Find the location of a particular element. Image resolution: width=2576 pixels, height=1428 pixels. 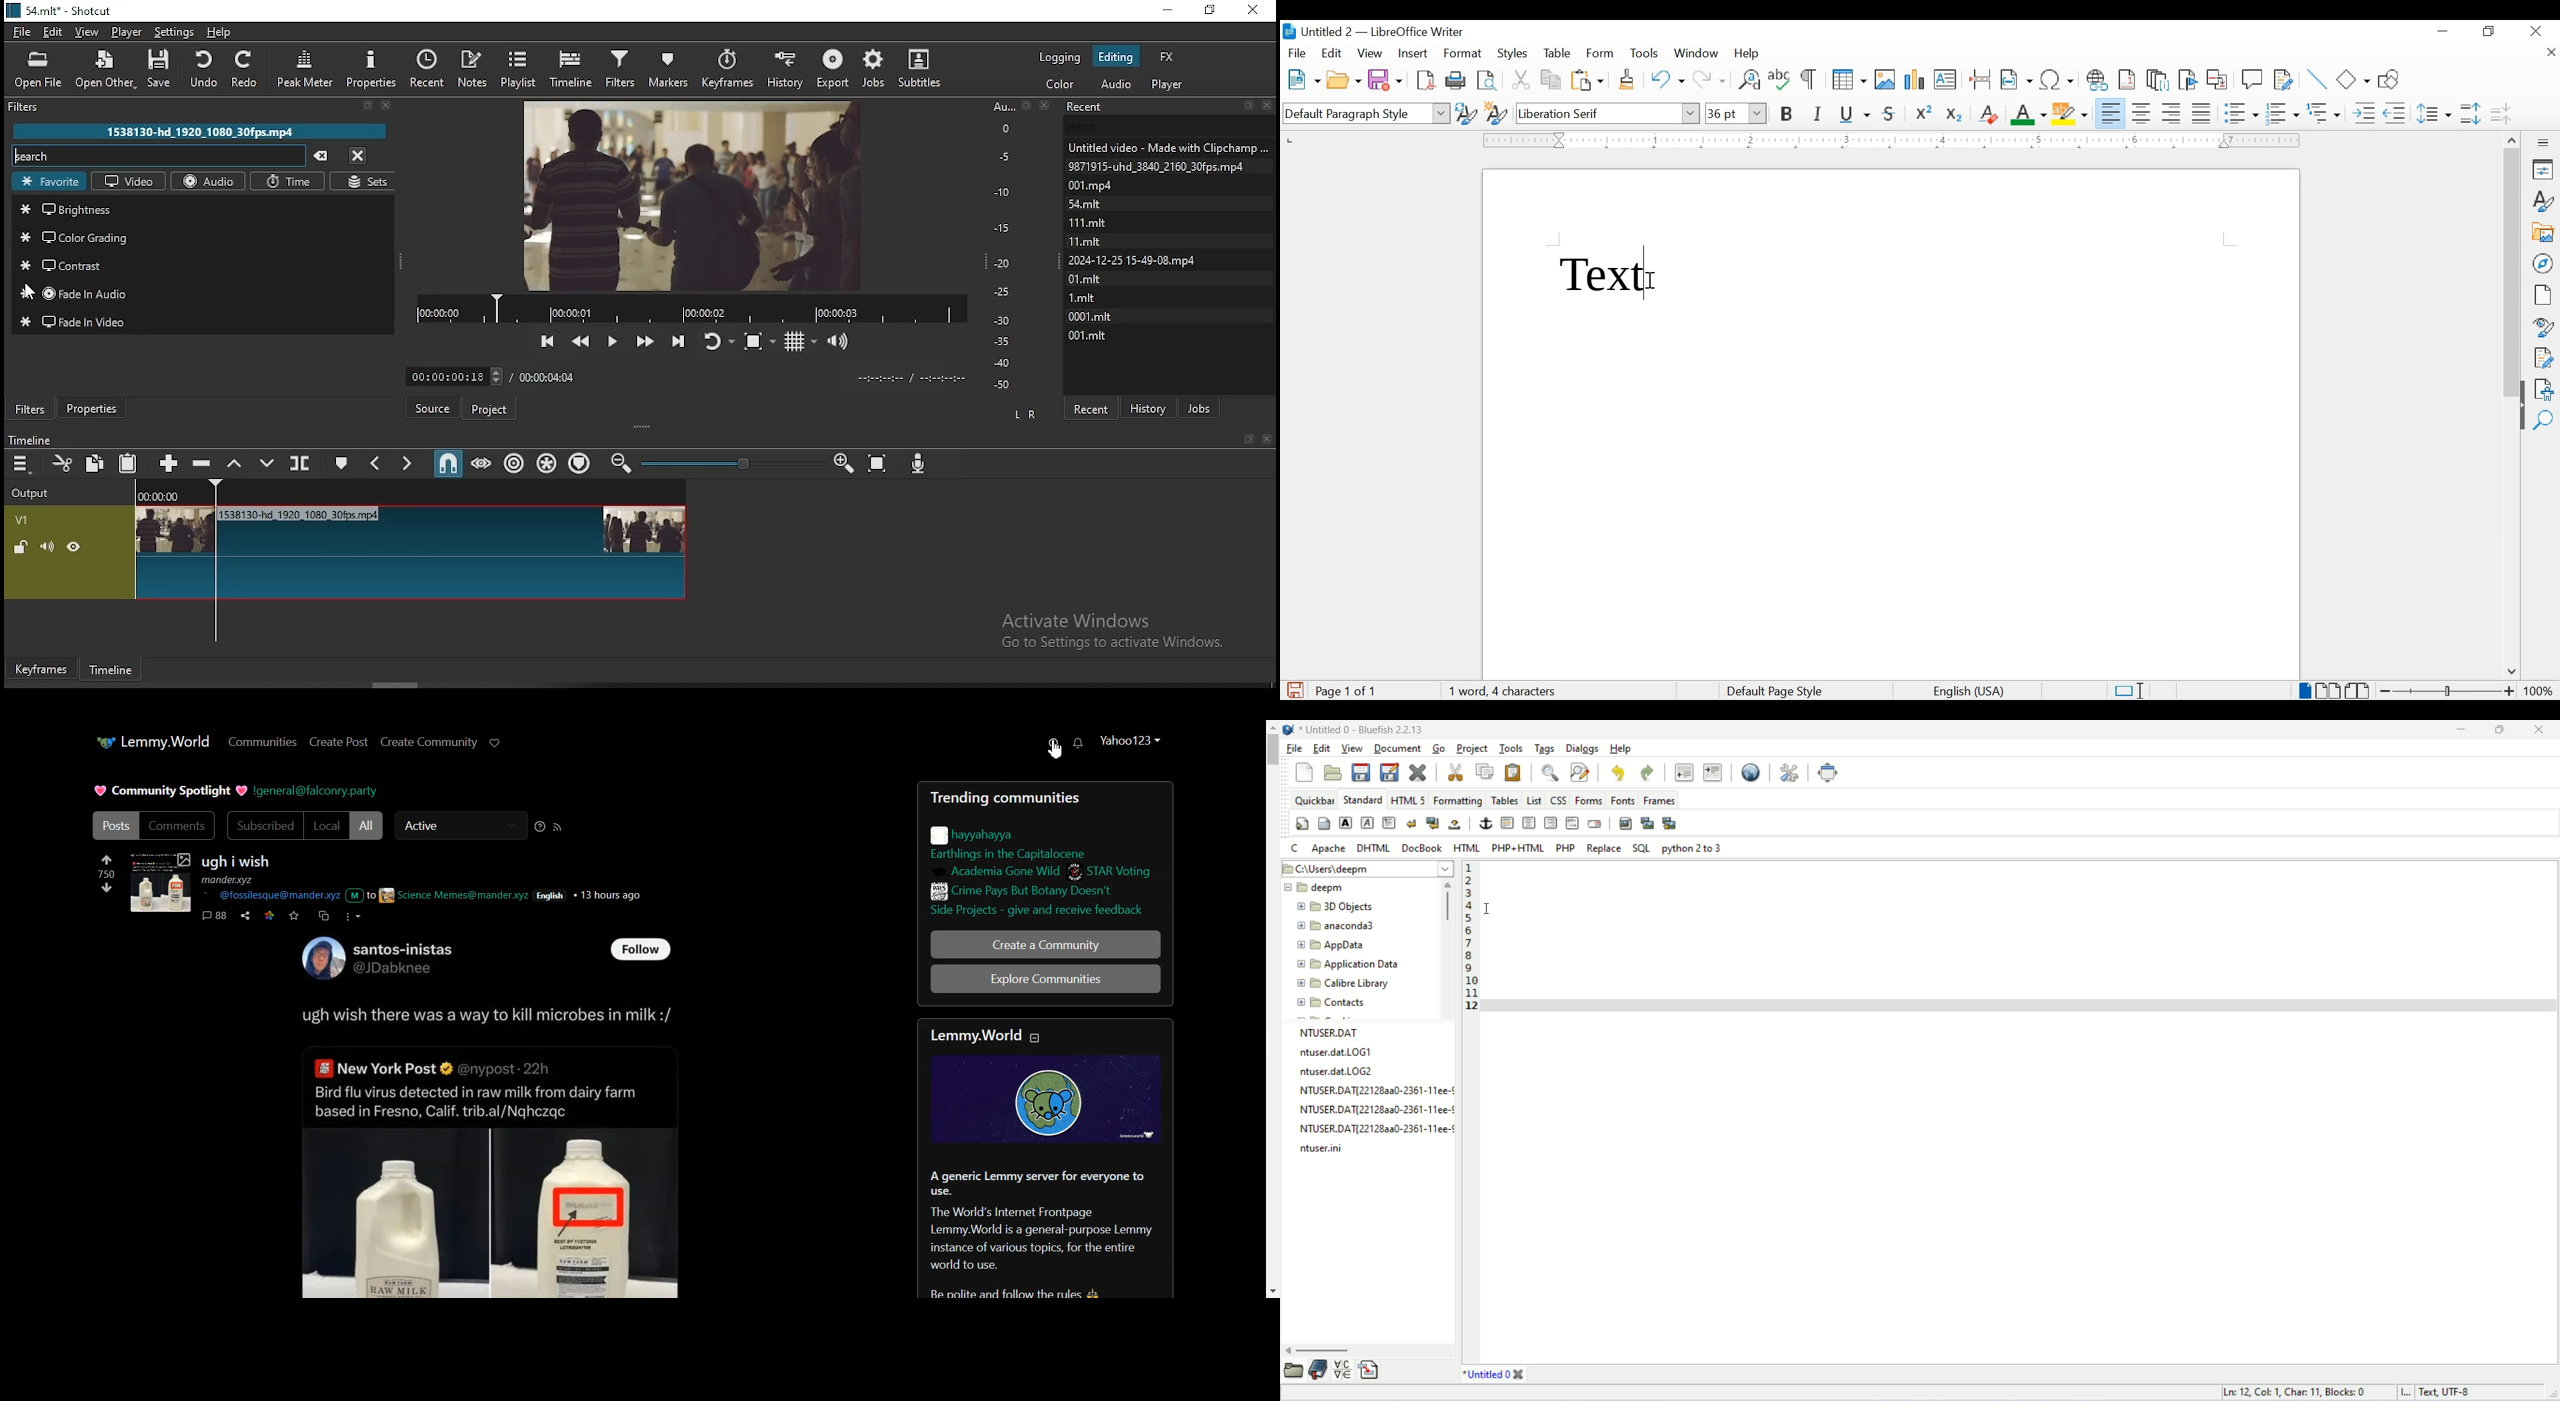

history is located at coordinates (1155, 408).